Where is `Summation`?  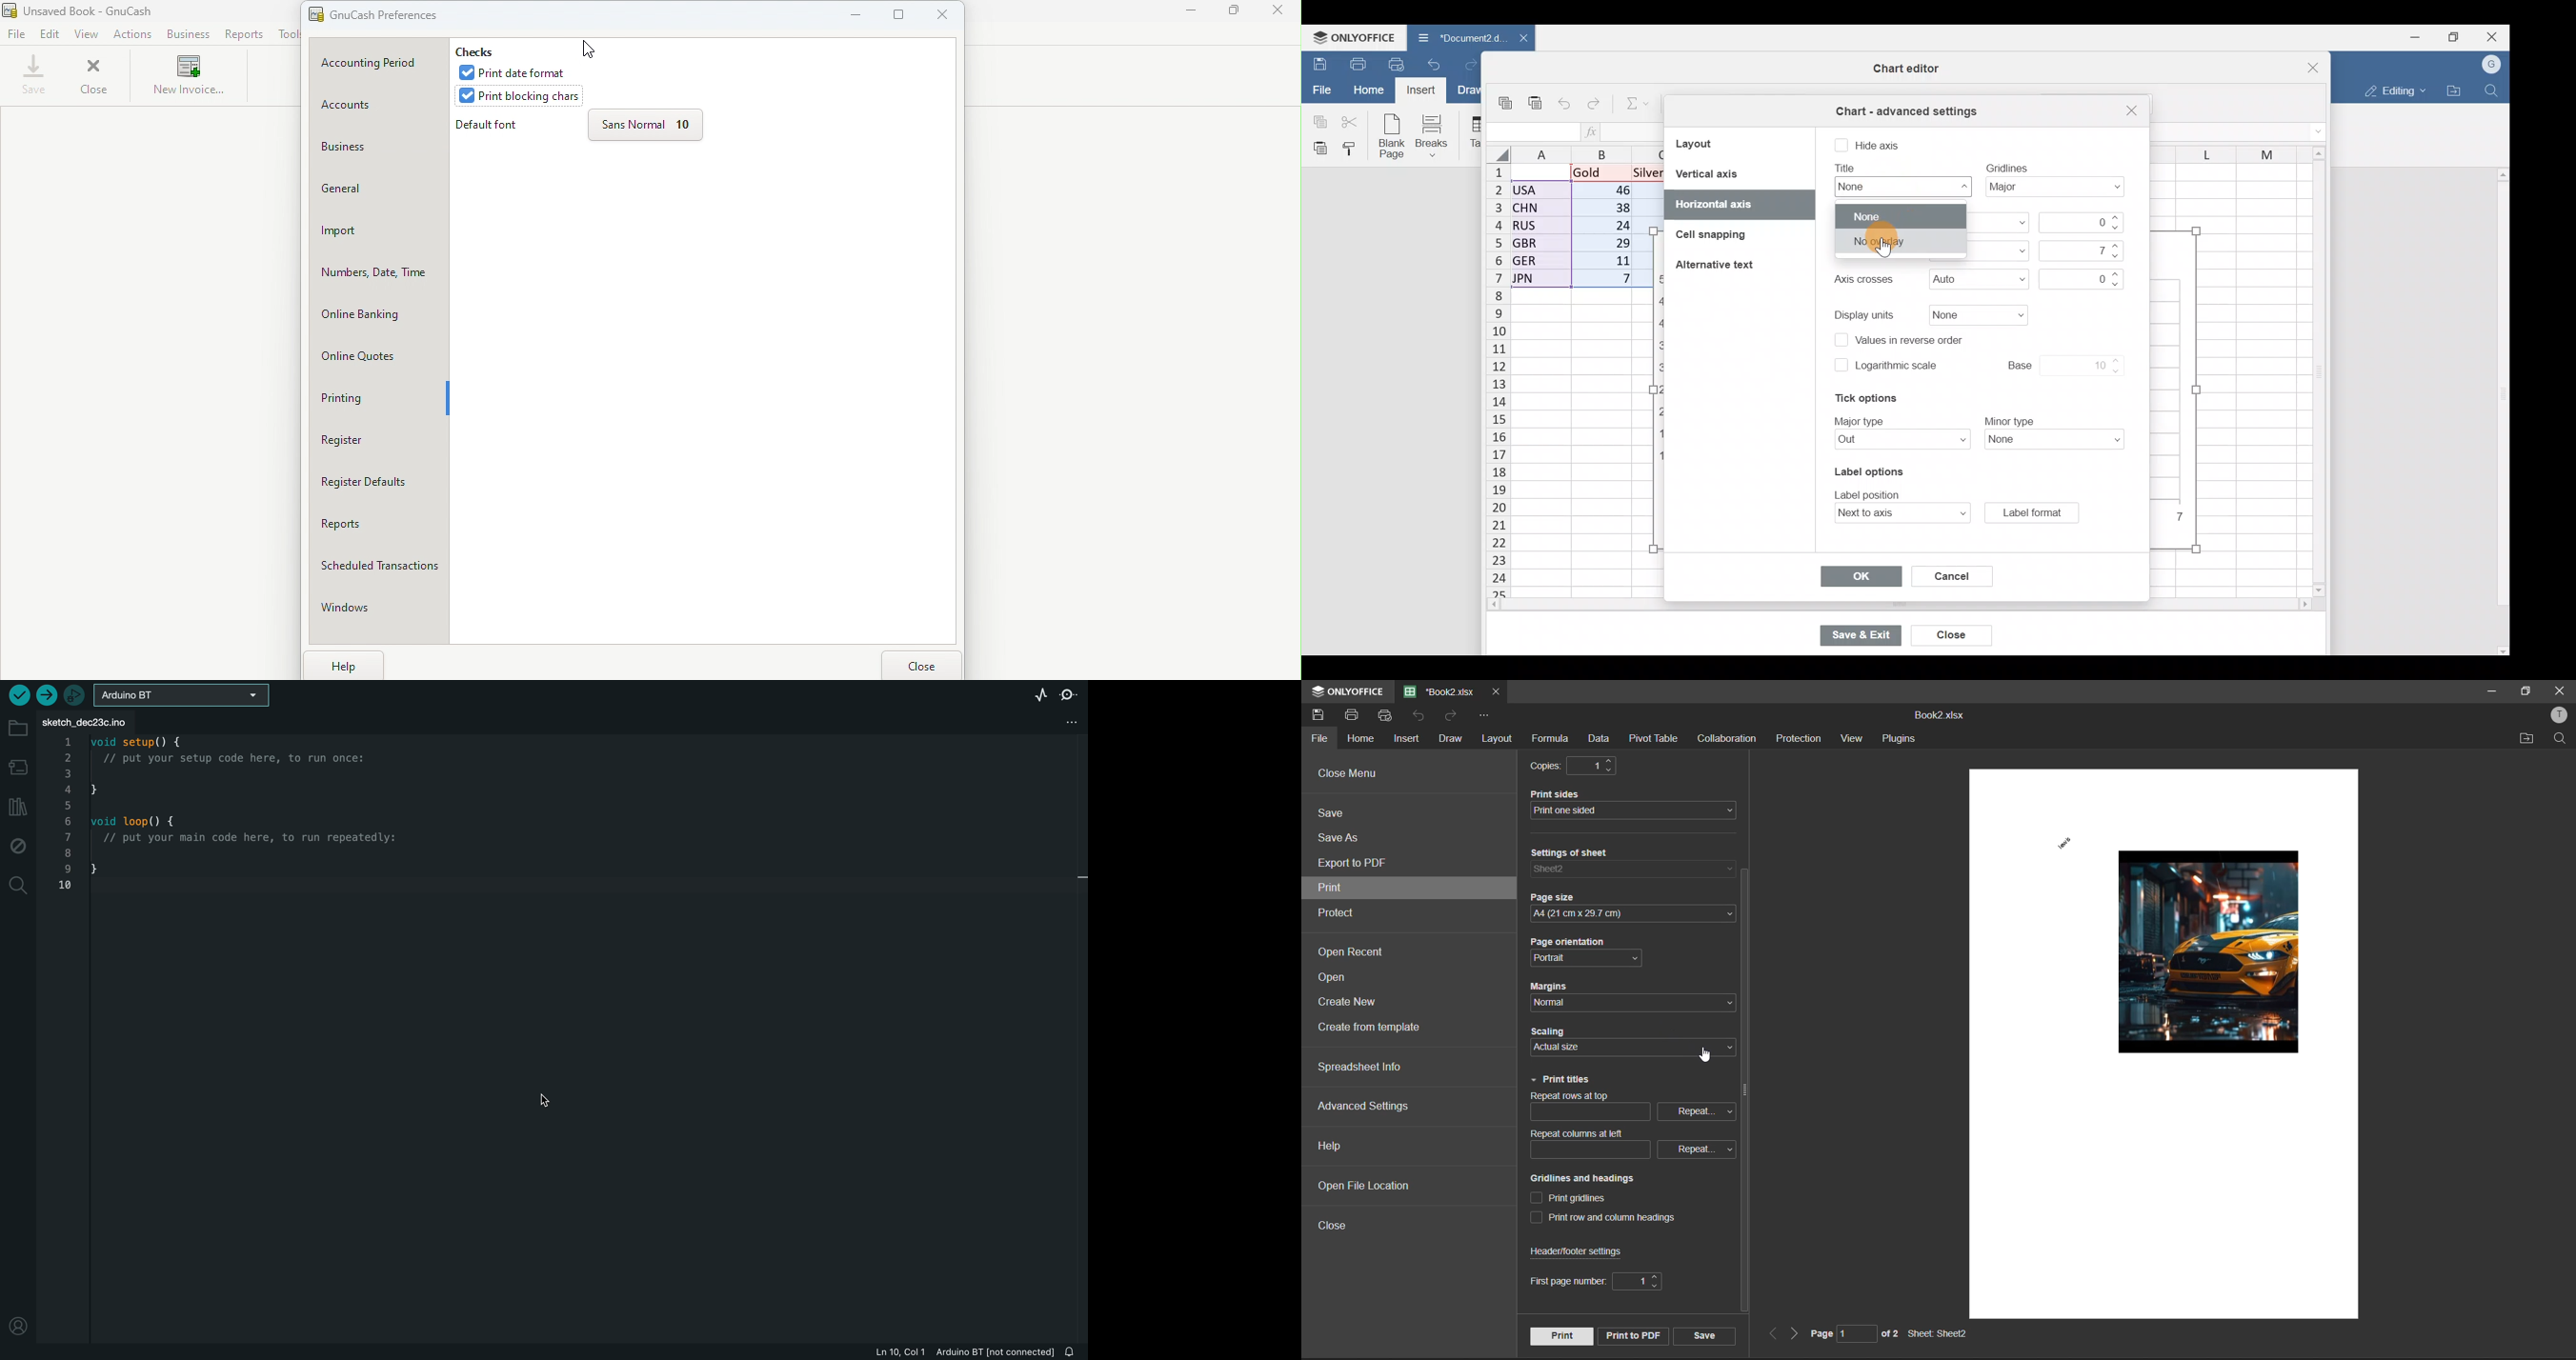 Summation is located at coordinates (1633, 105).